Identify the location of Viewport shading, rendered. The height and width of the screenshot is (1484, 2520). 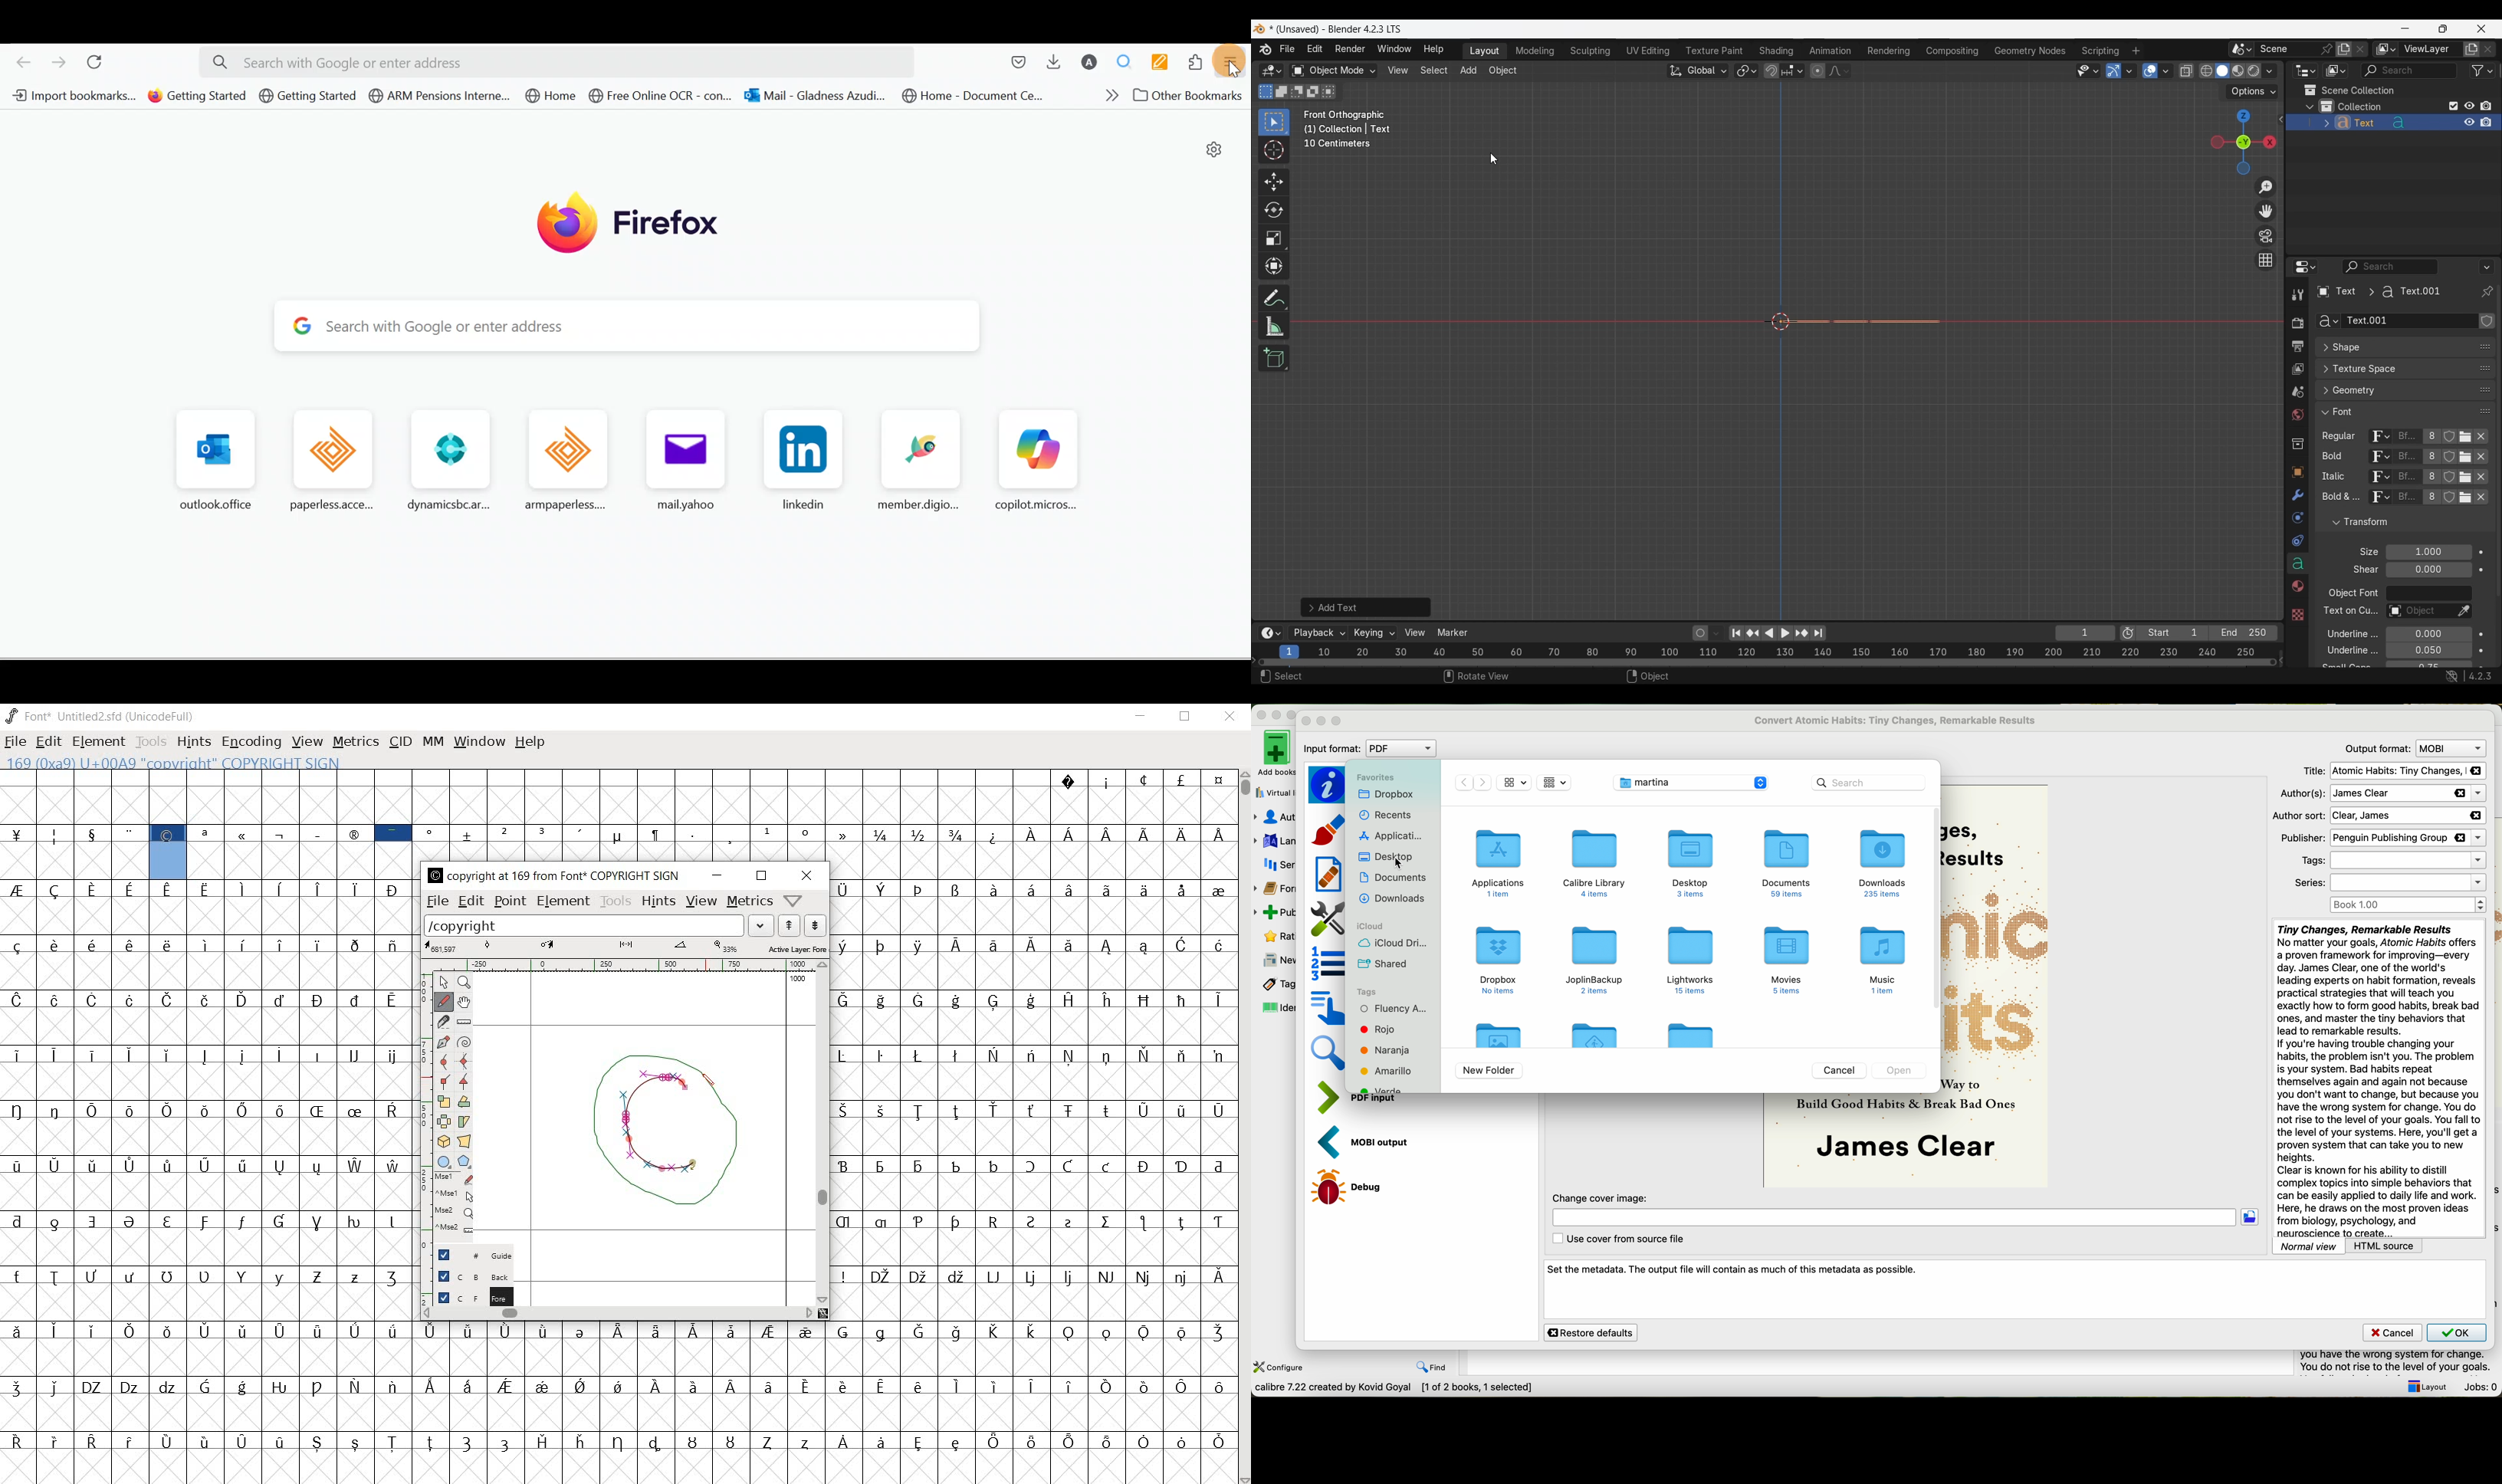
(2253, 70).